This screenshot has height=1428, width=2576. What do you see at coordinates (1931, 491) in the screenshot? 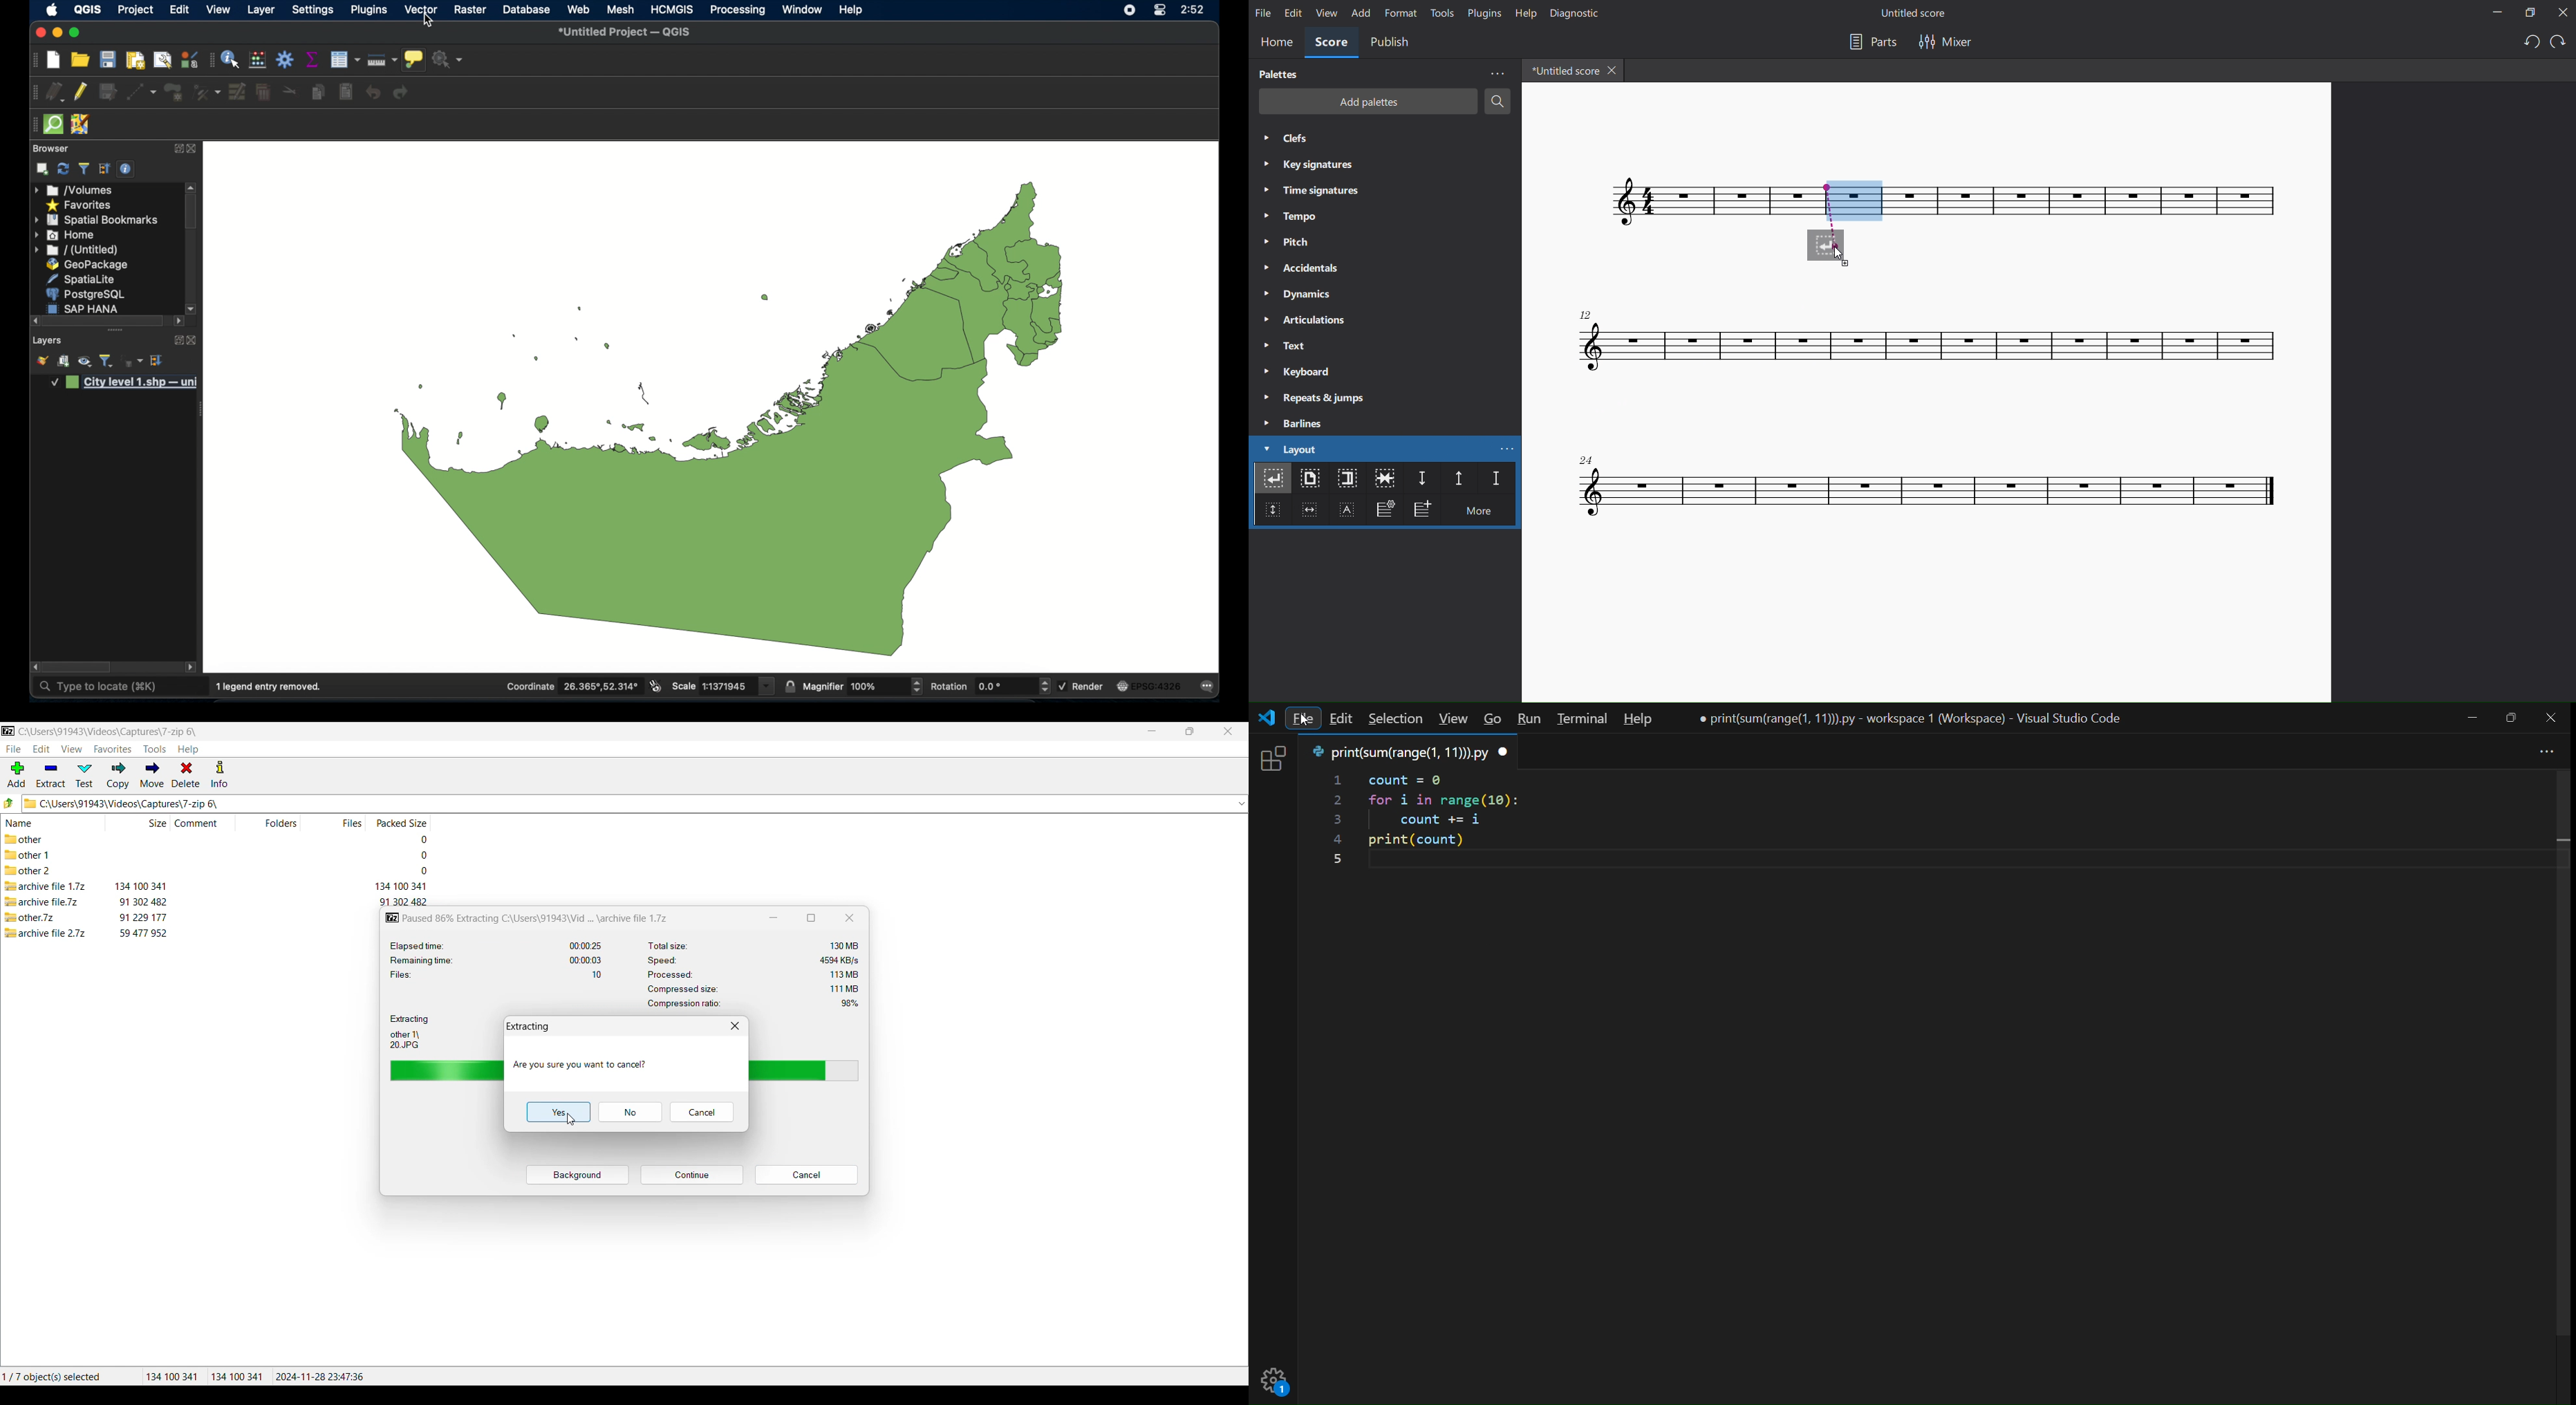
I see `score` at bounding box center [1931, 491].